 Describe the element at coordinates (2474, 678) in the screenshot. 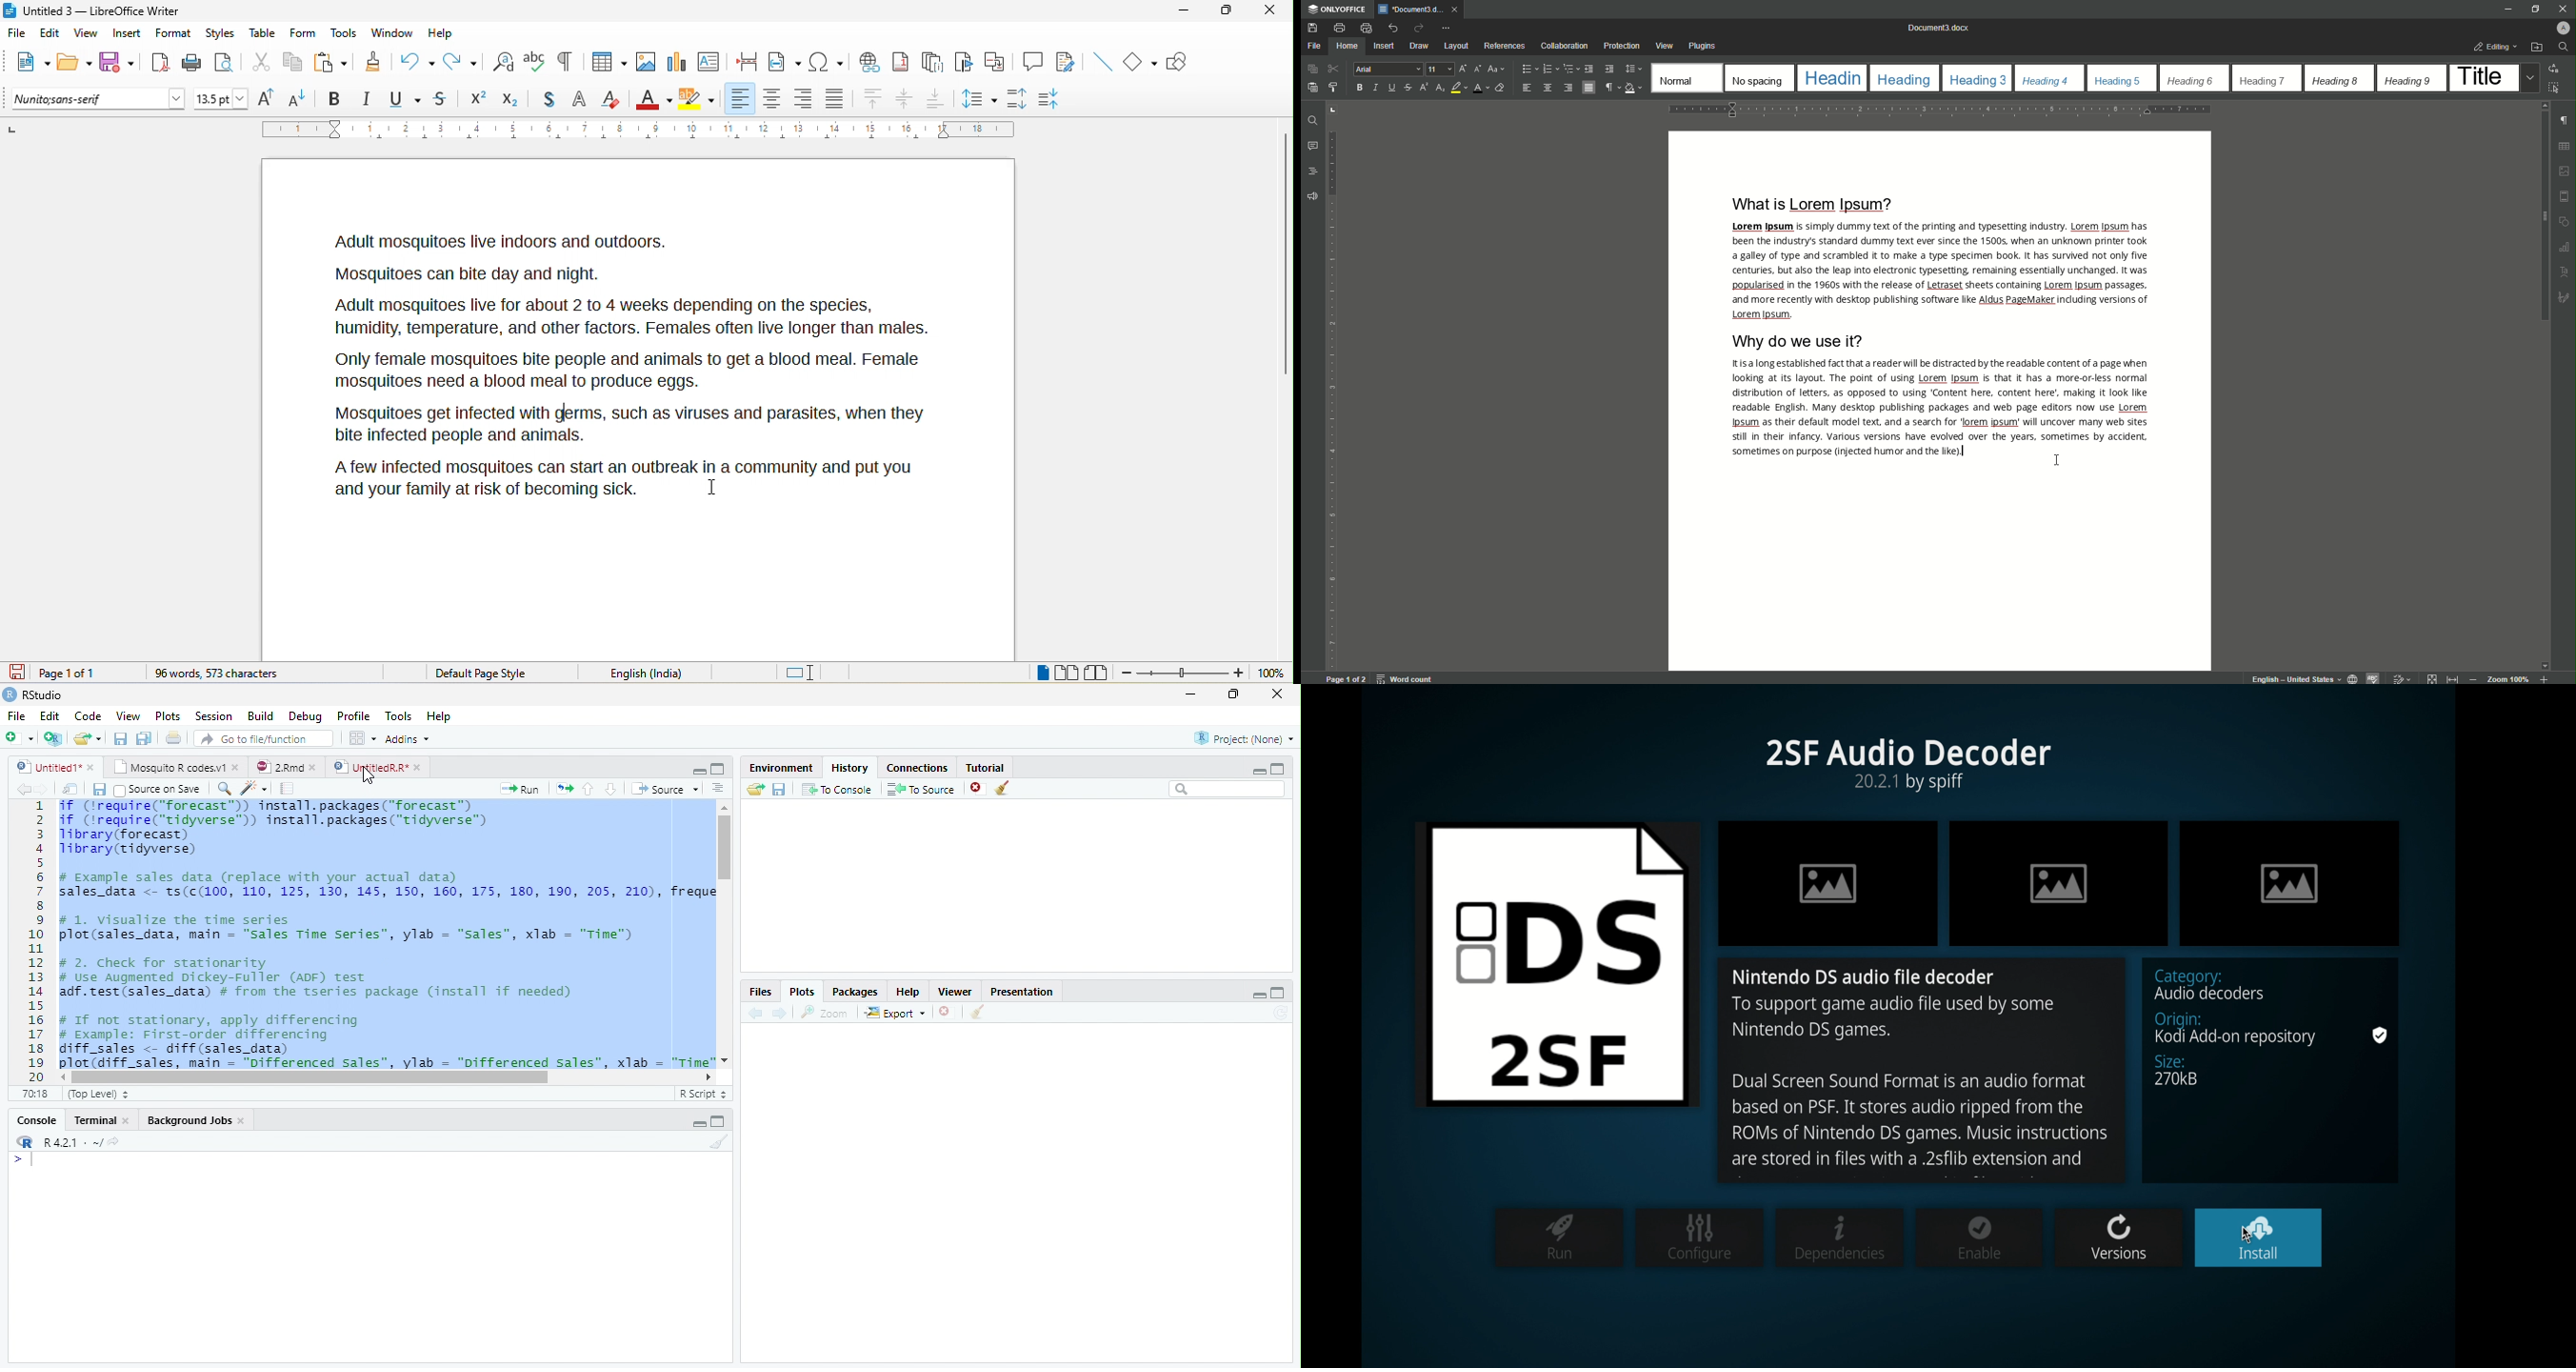

I see `Zoom Out` at that location.